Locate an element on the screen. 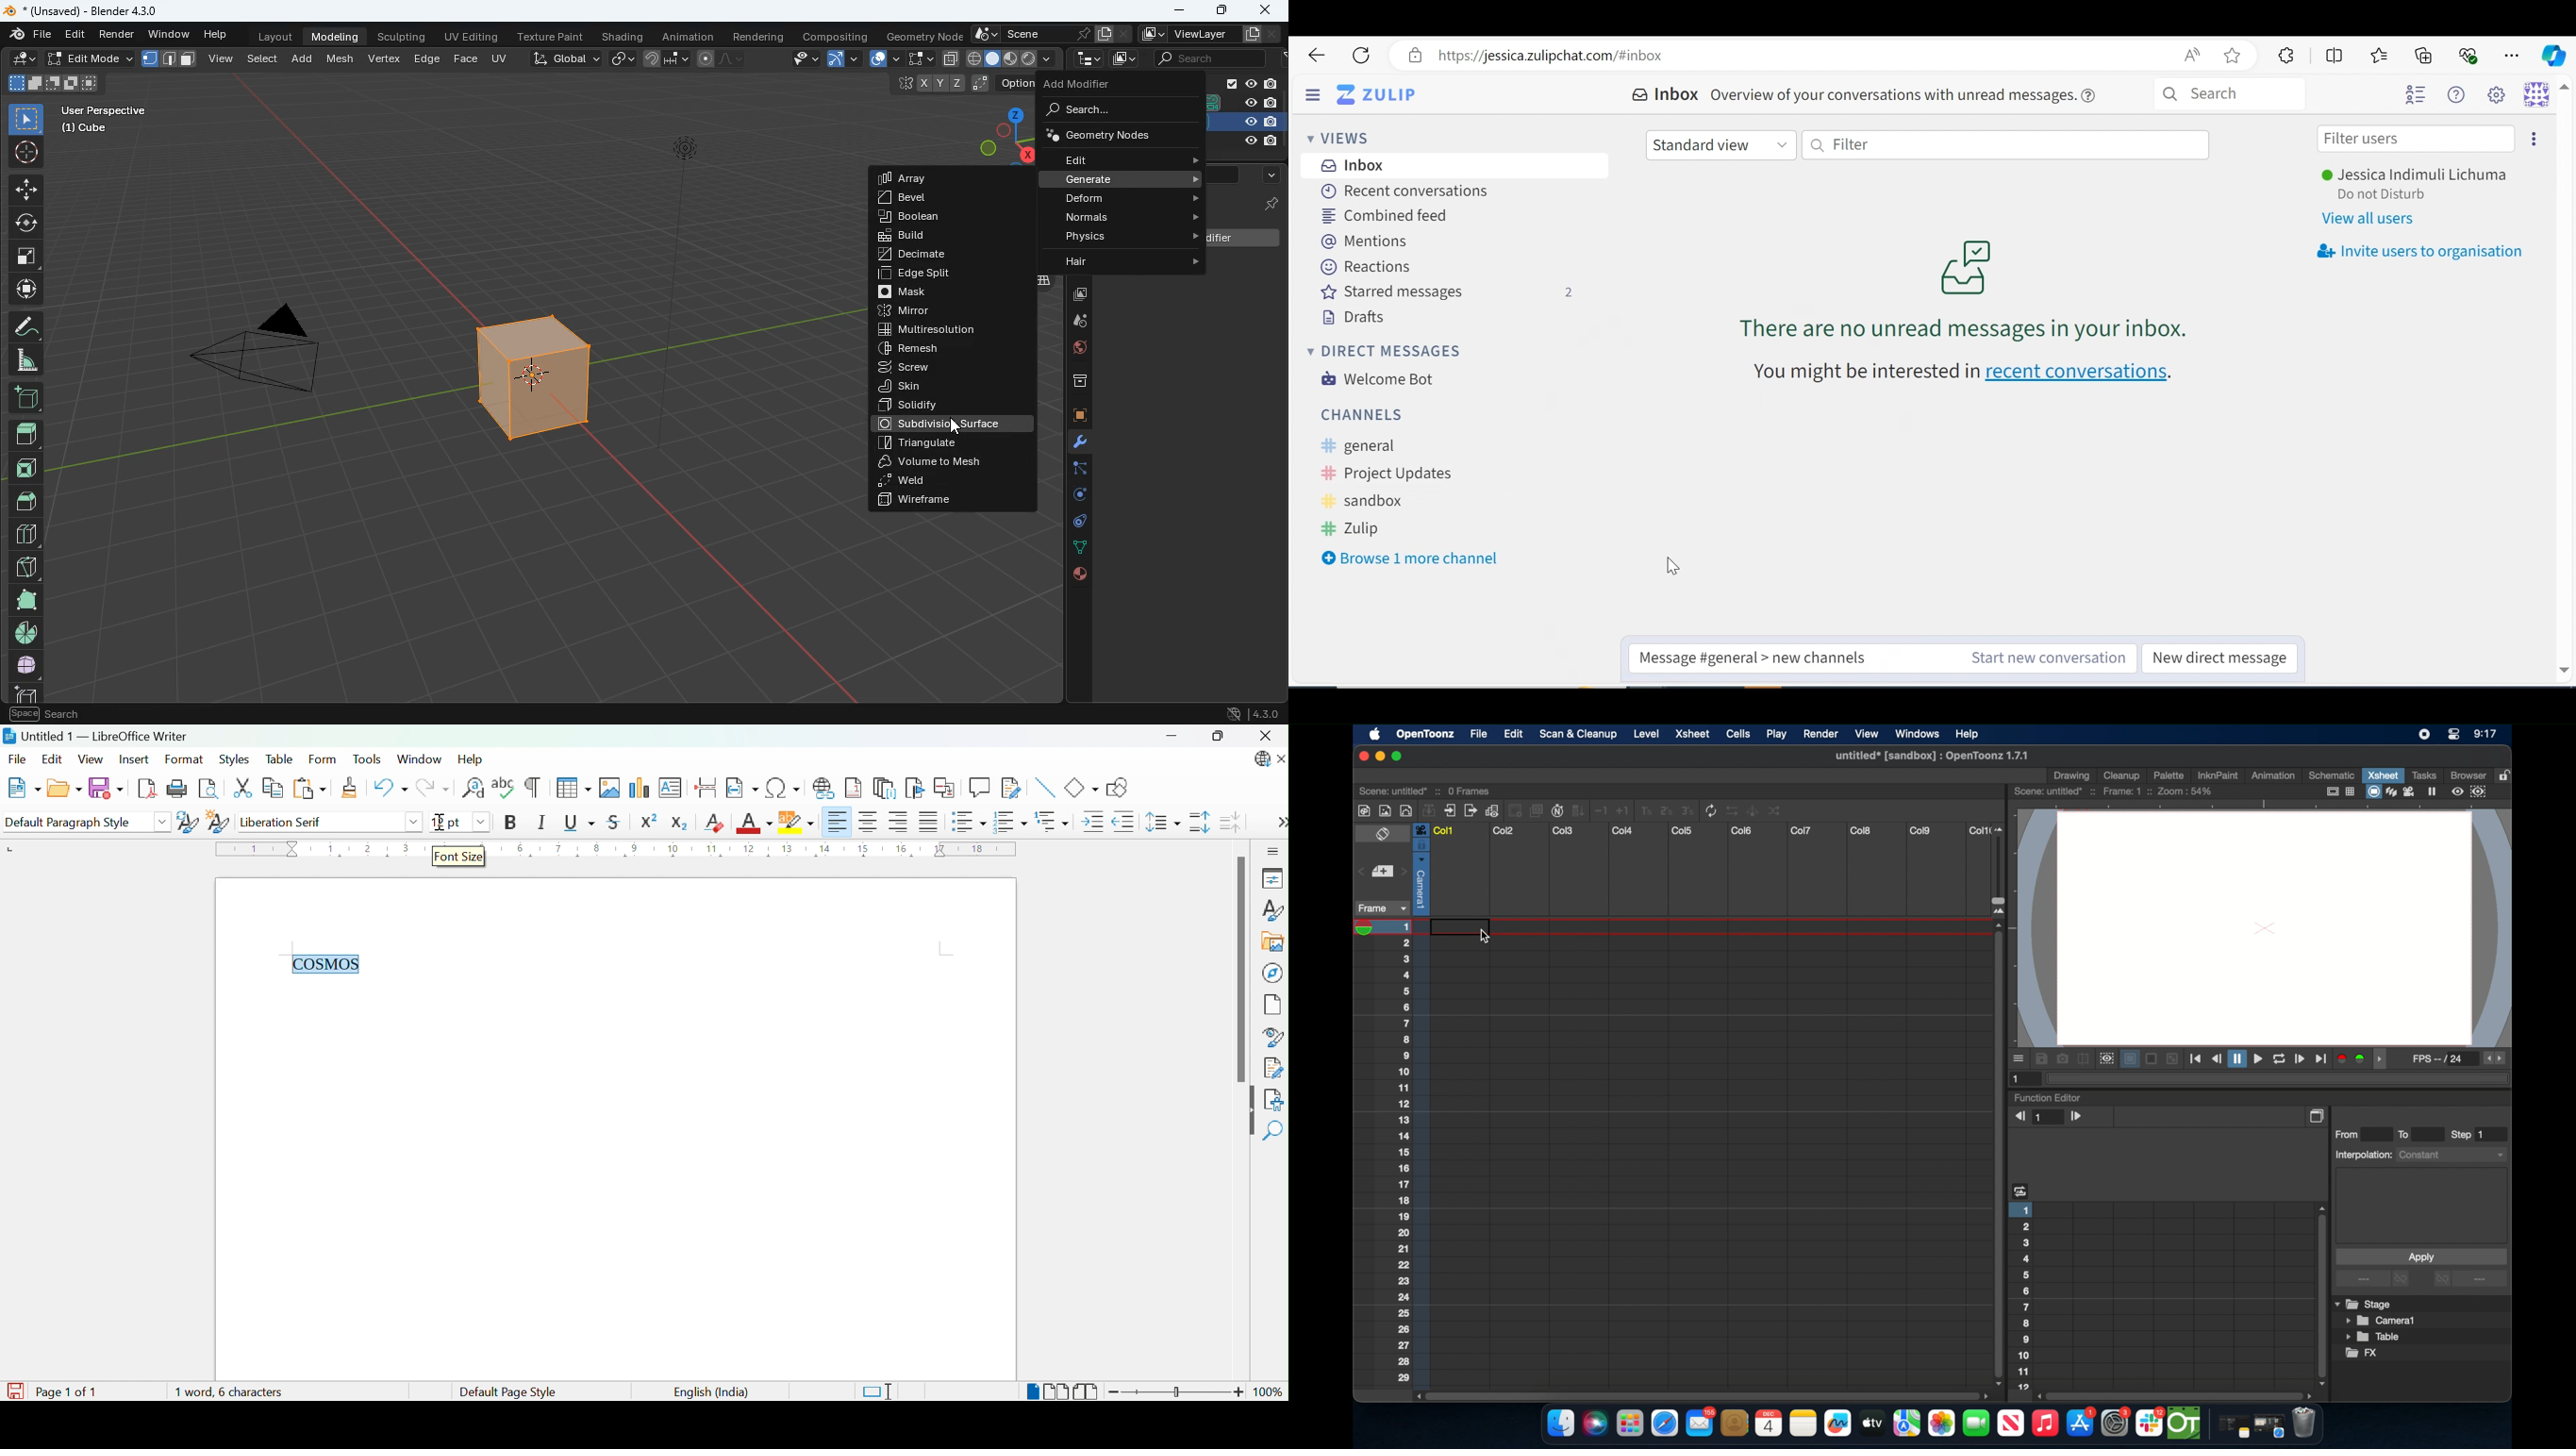 The height and width of the screenshot is (1456, 2576). View is located at coordinates (91, 760).